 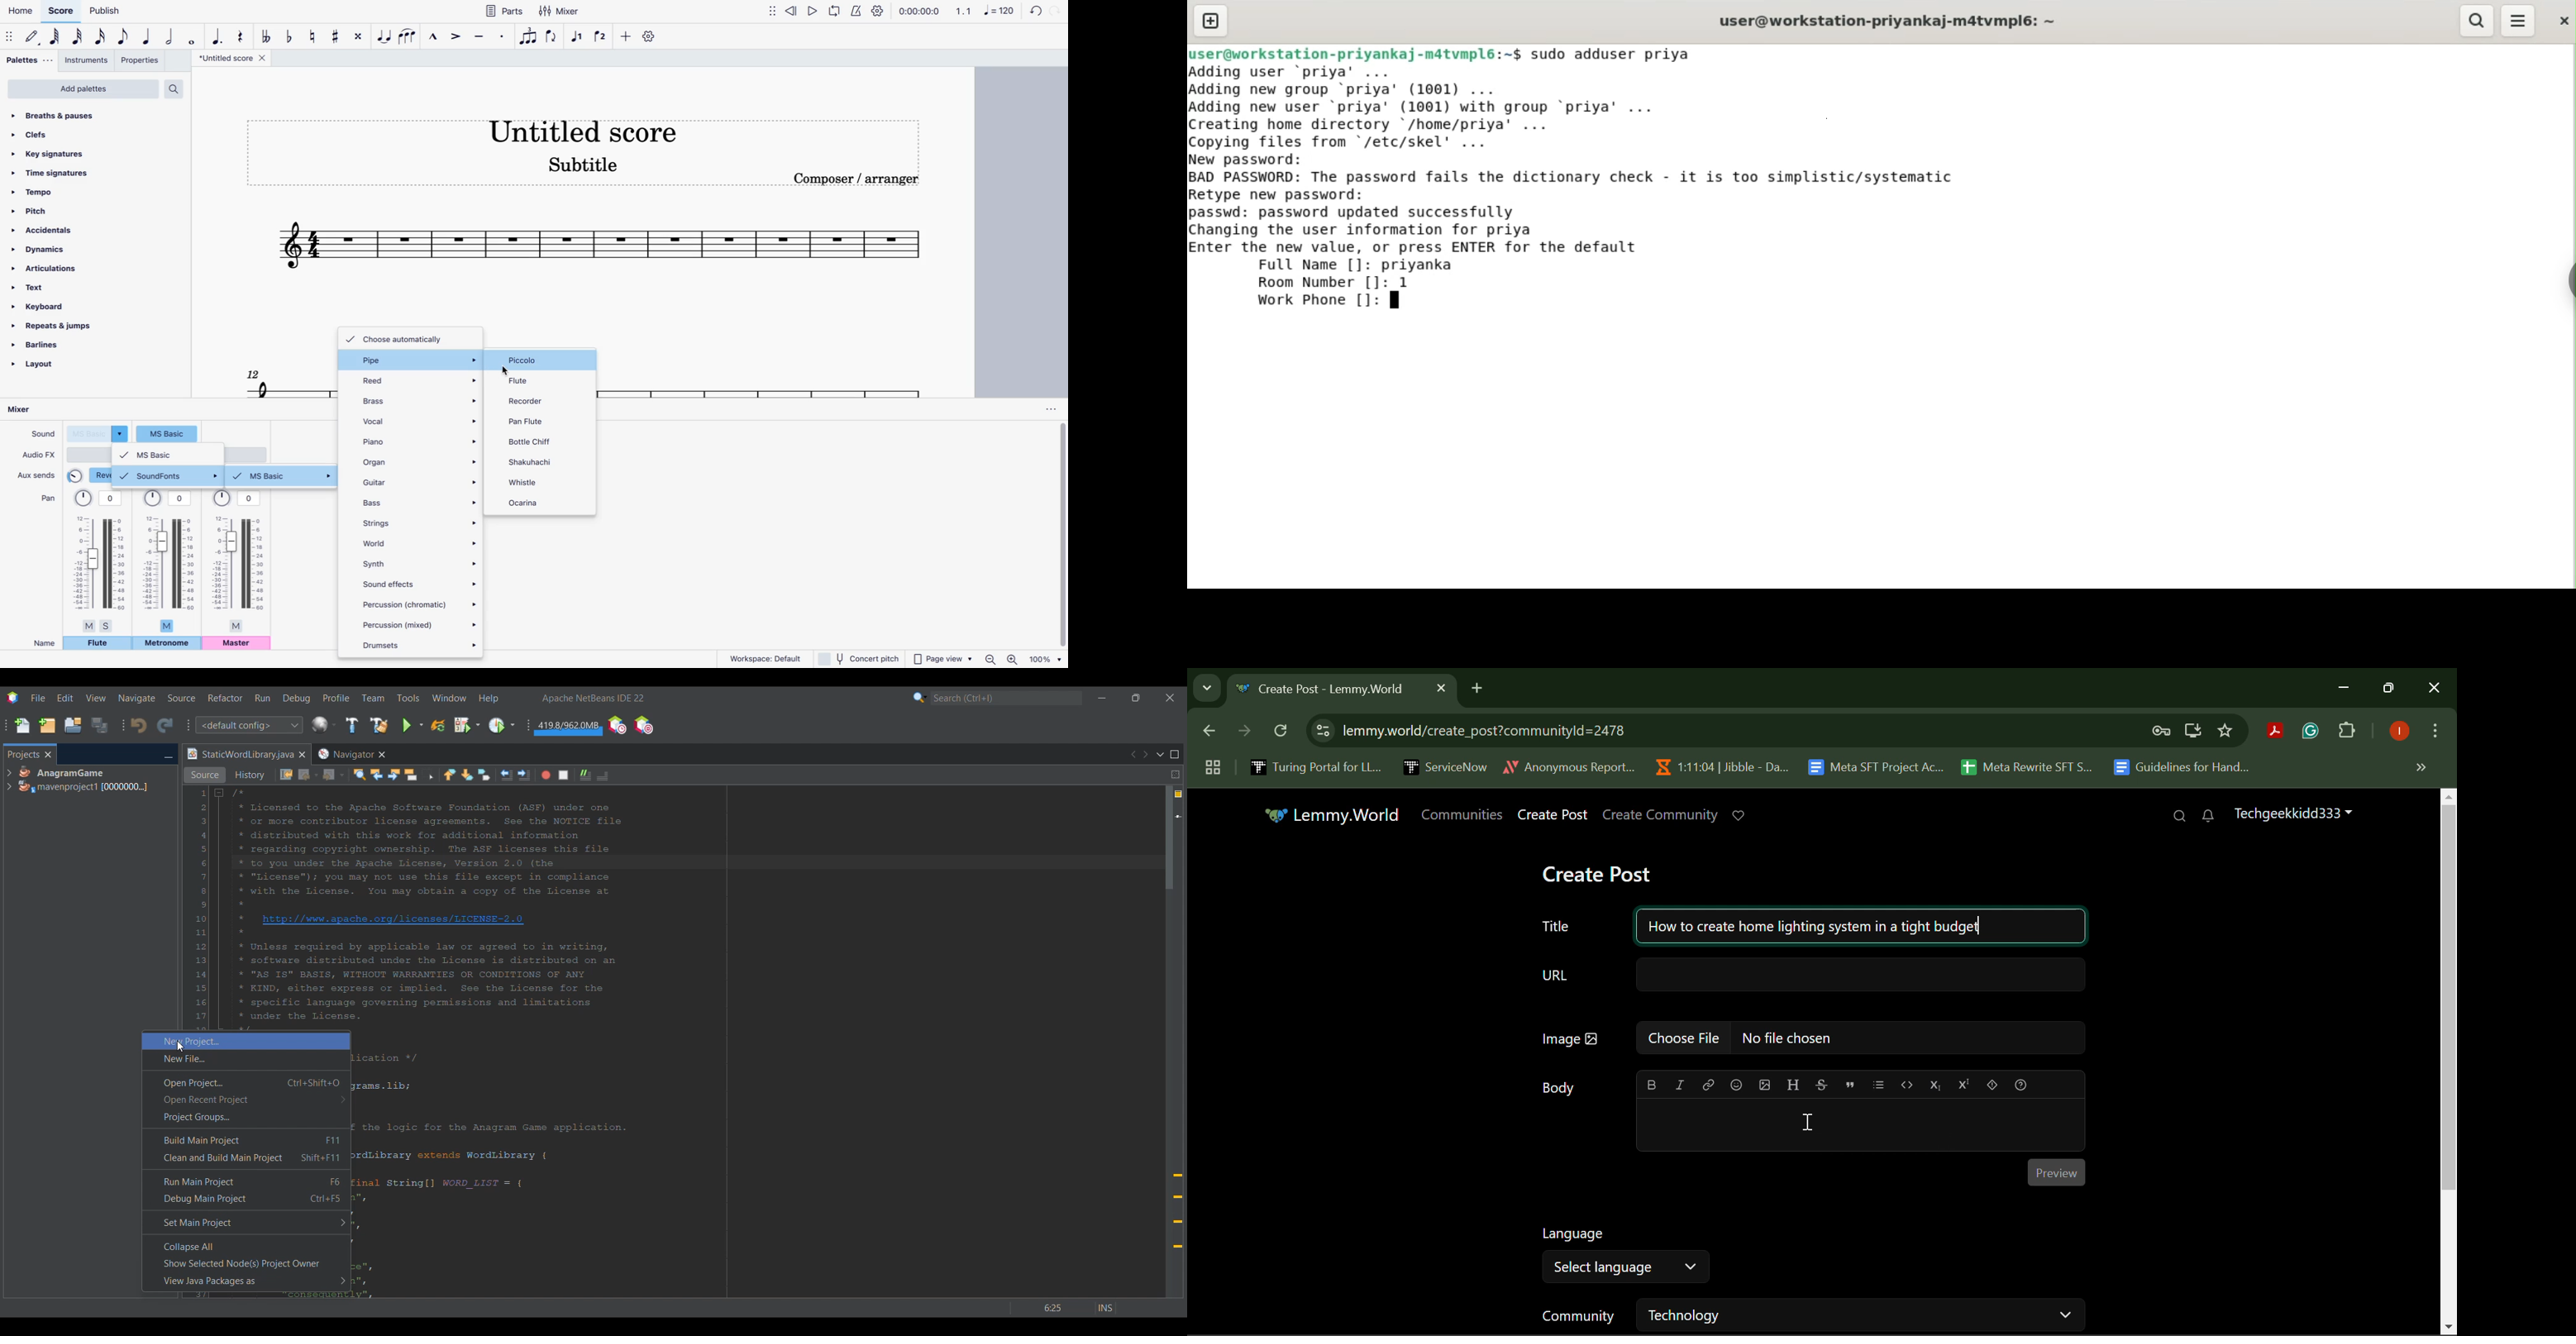 I want to click on room number, so click(x=1307, y=284).